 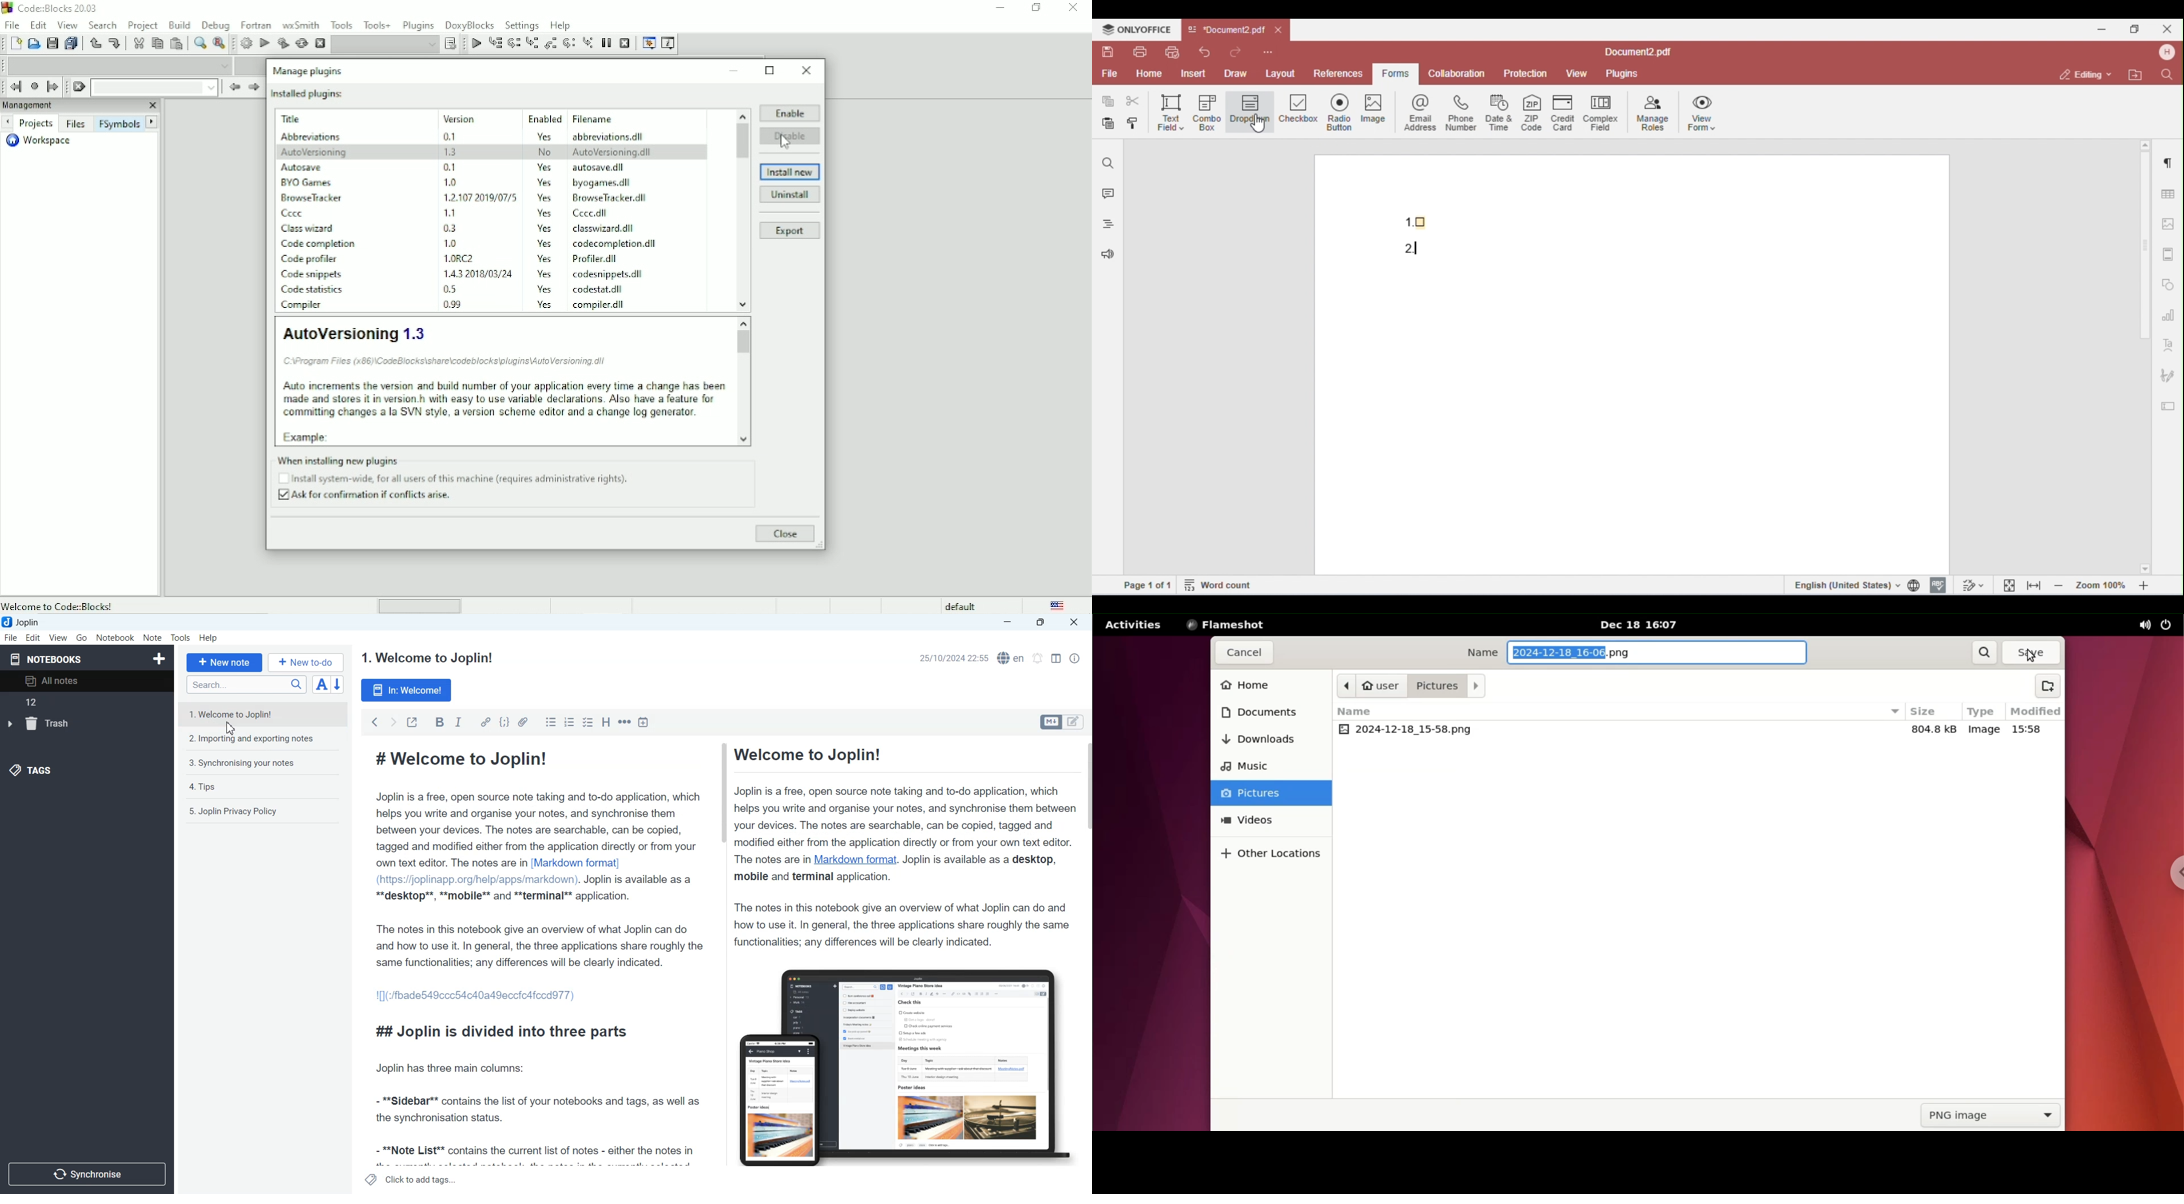 What do you see at coordinates (440, 722) in the screenshot?
I see `Bold` at bounding box center [440, 722].